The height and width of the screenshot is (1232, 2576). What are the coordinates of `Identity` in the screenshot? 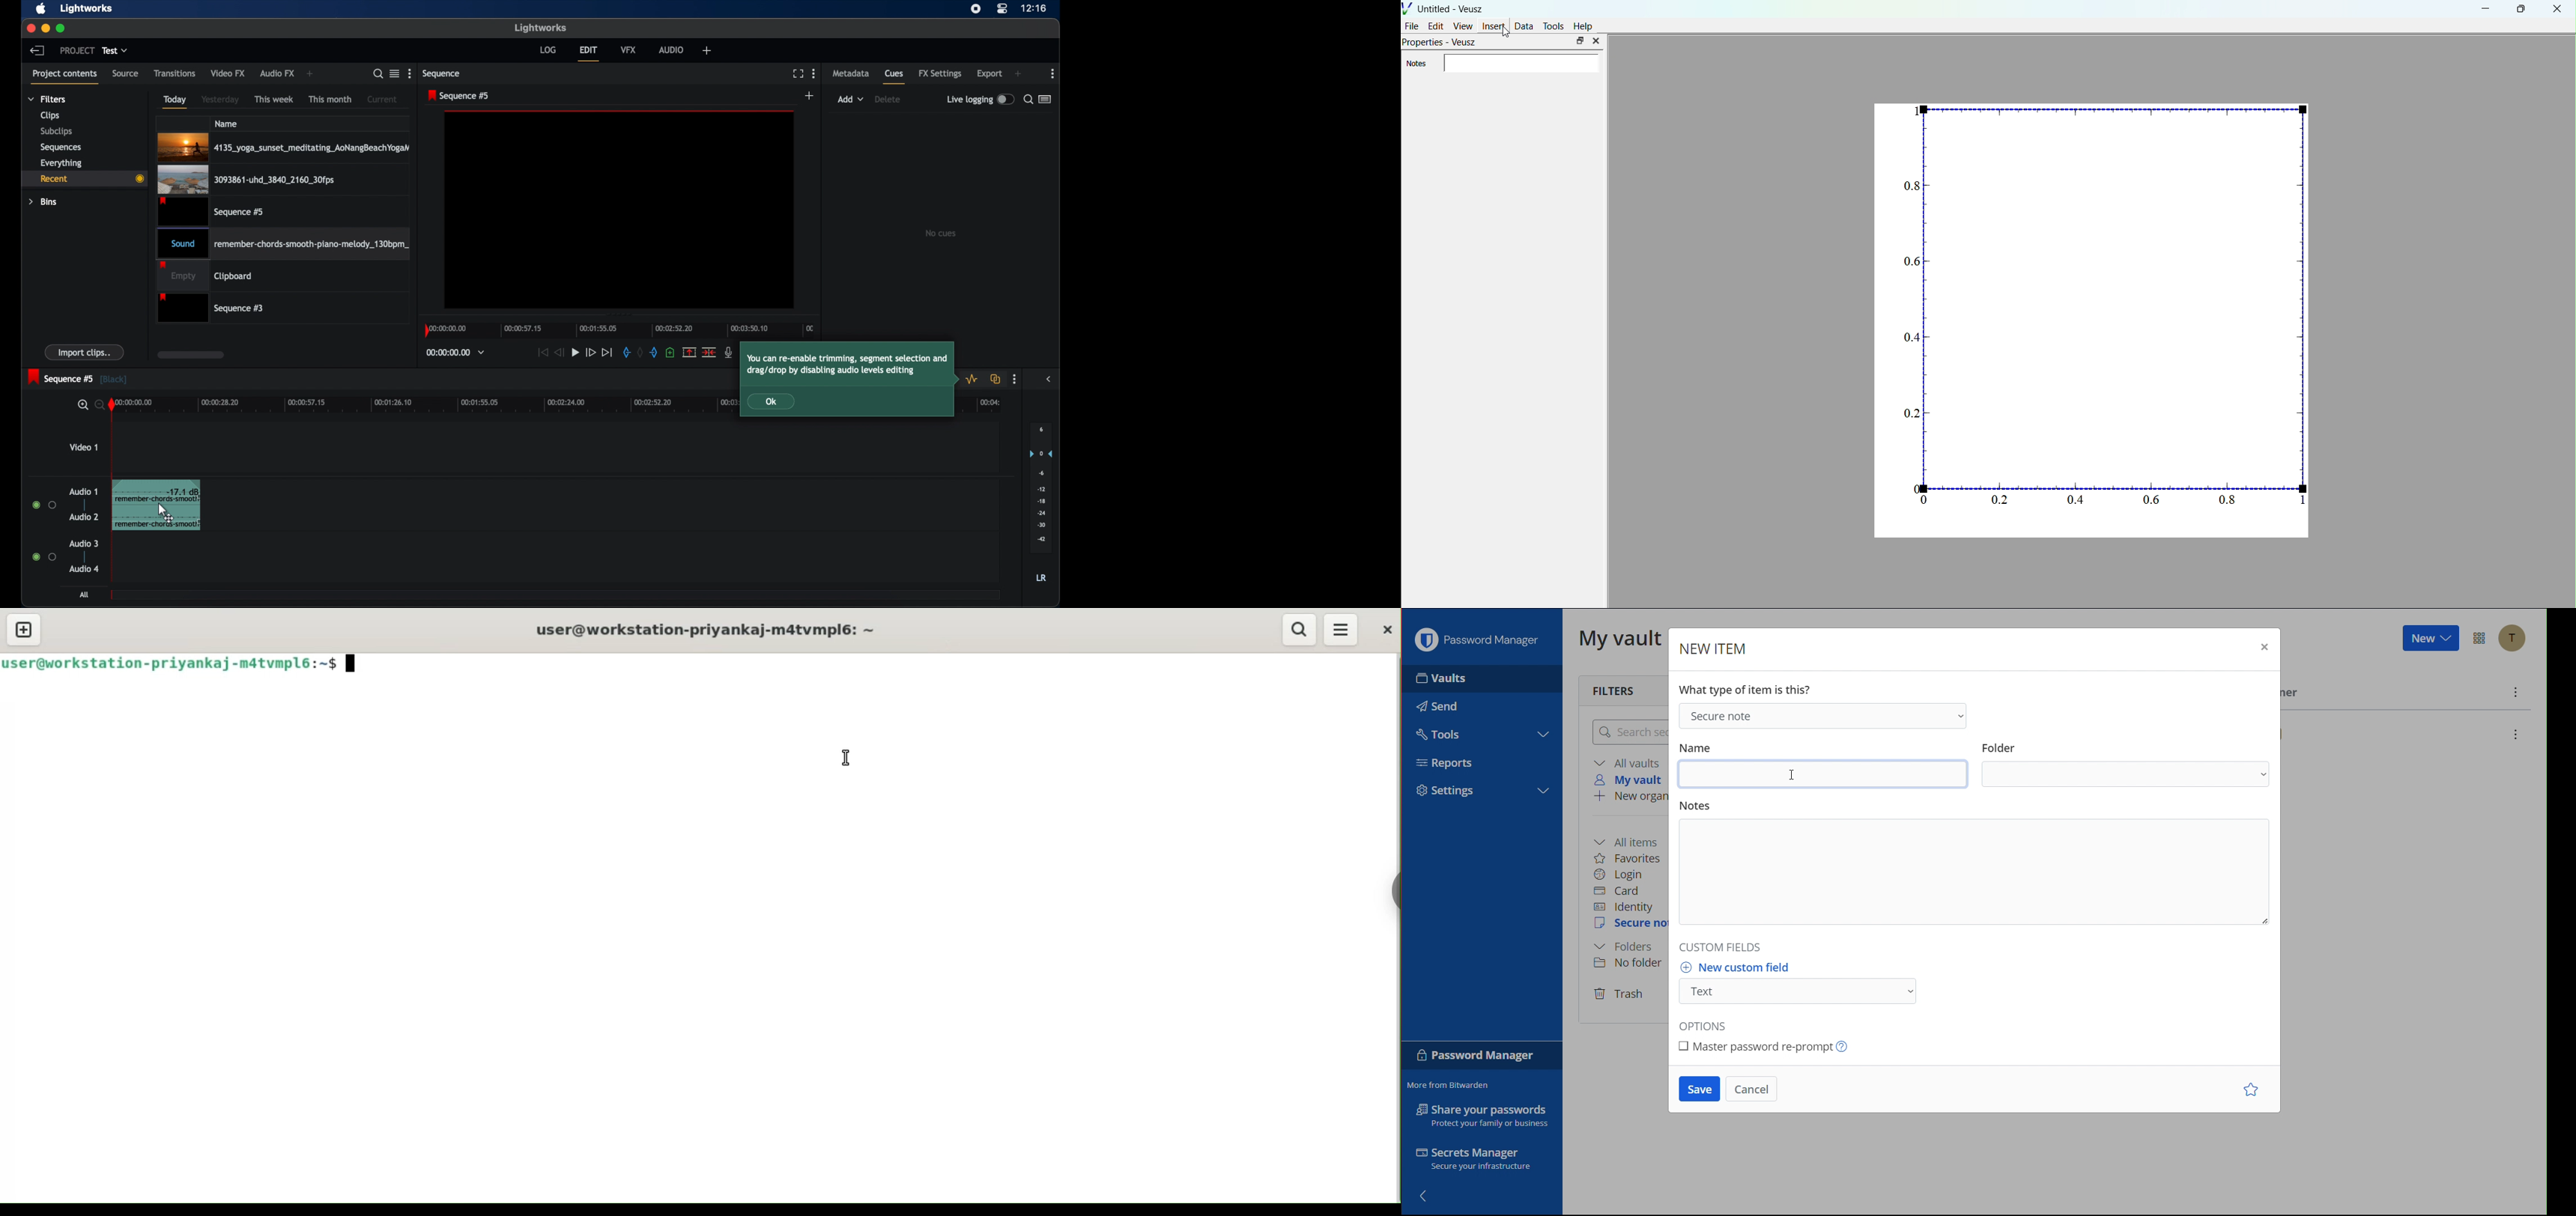 It's located at (1624, 908).